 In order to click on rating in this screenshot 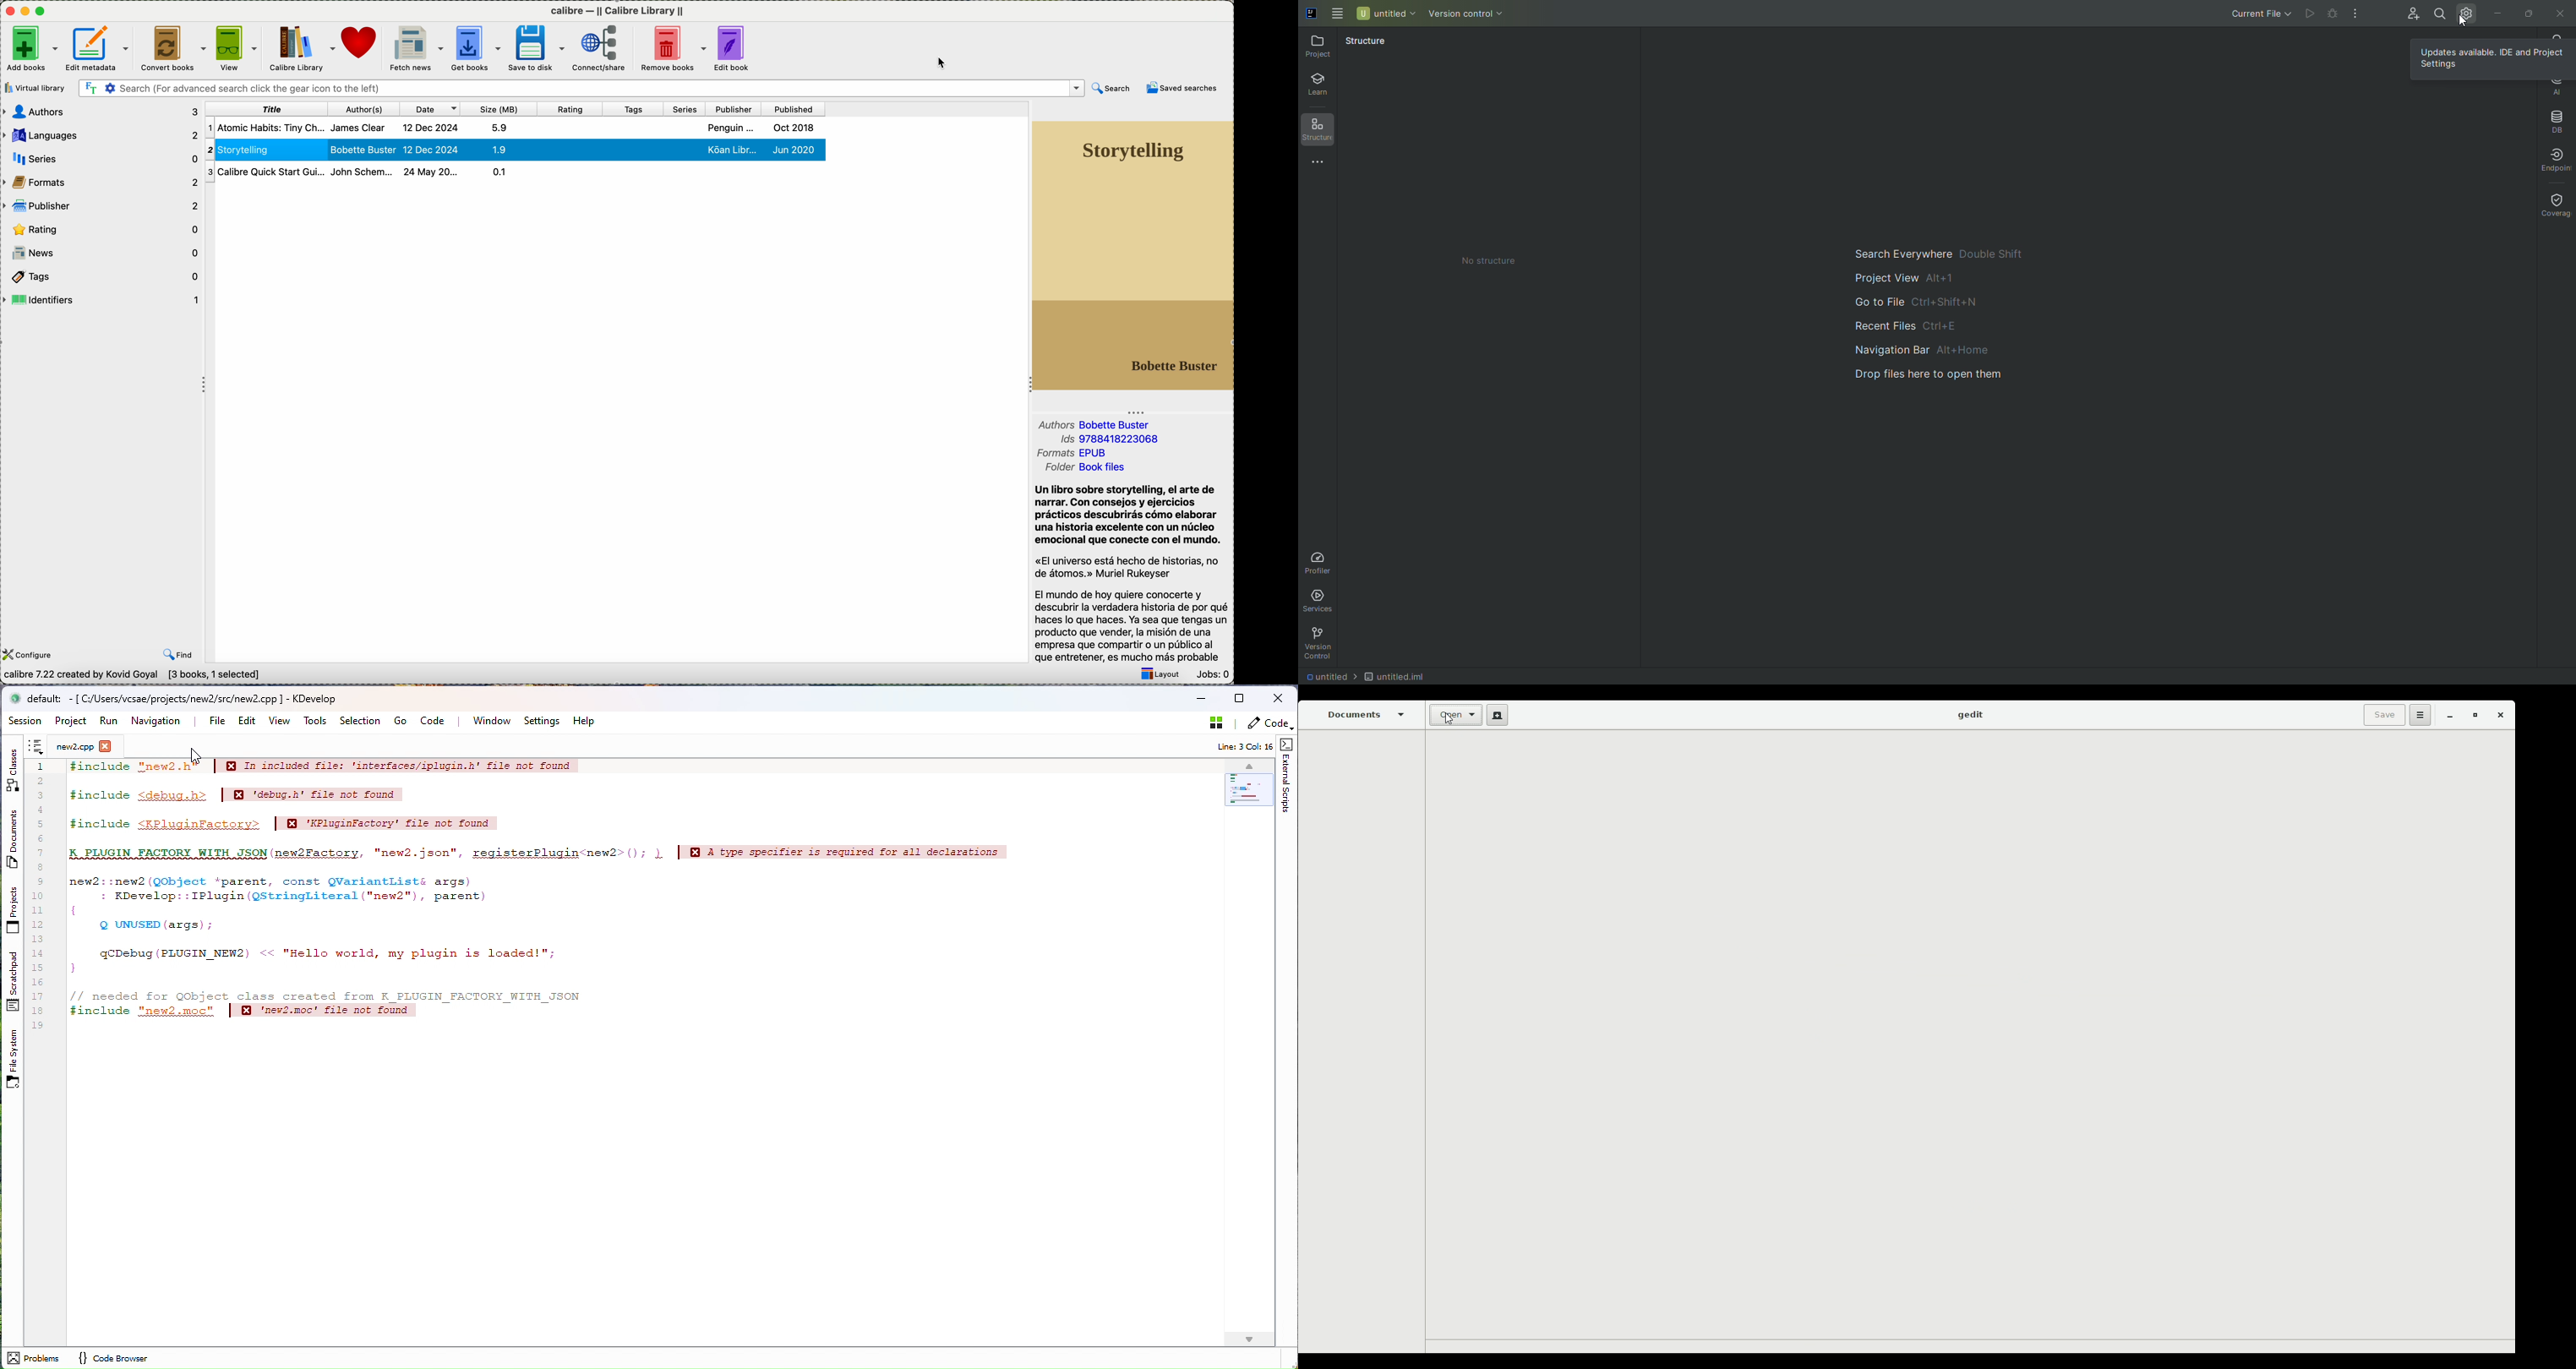, I will do `click(571, 109)`.